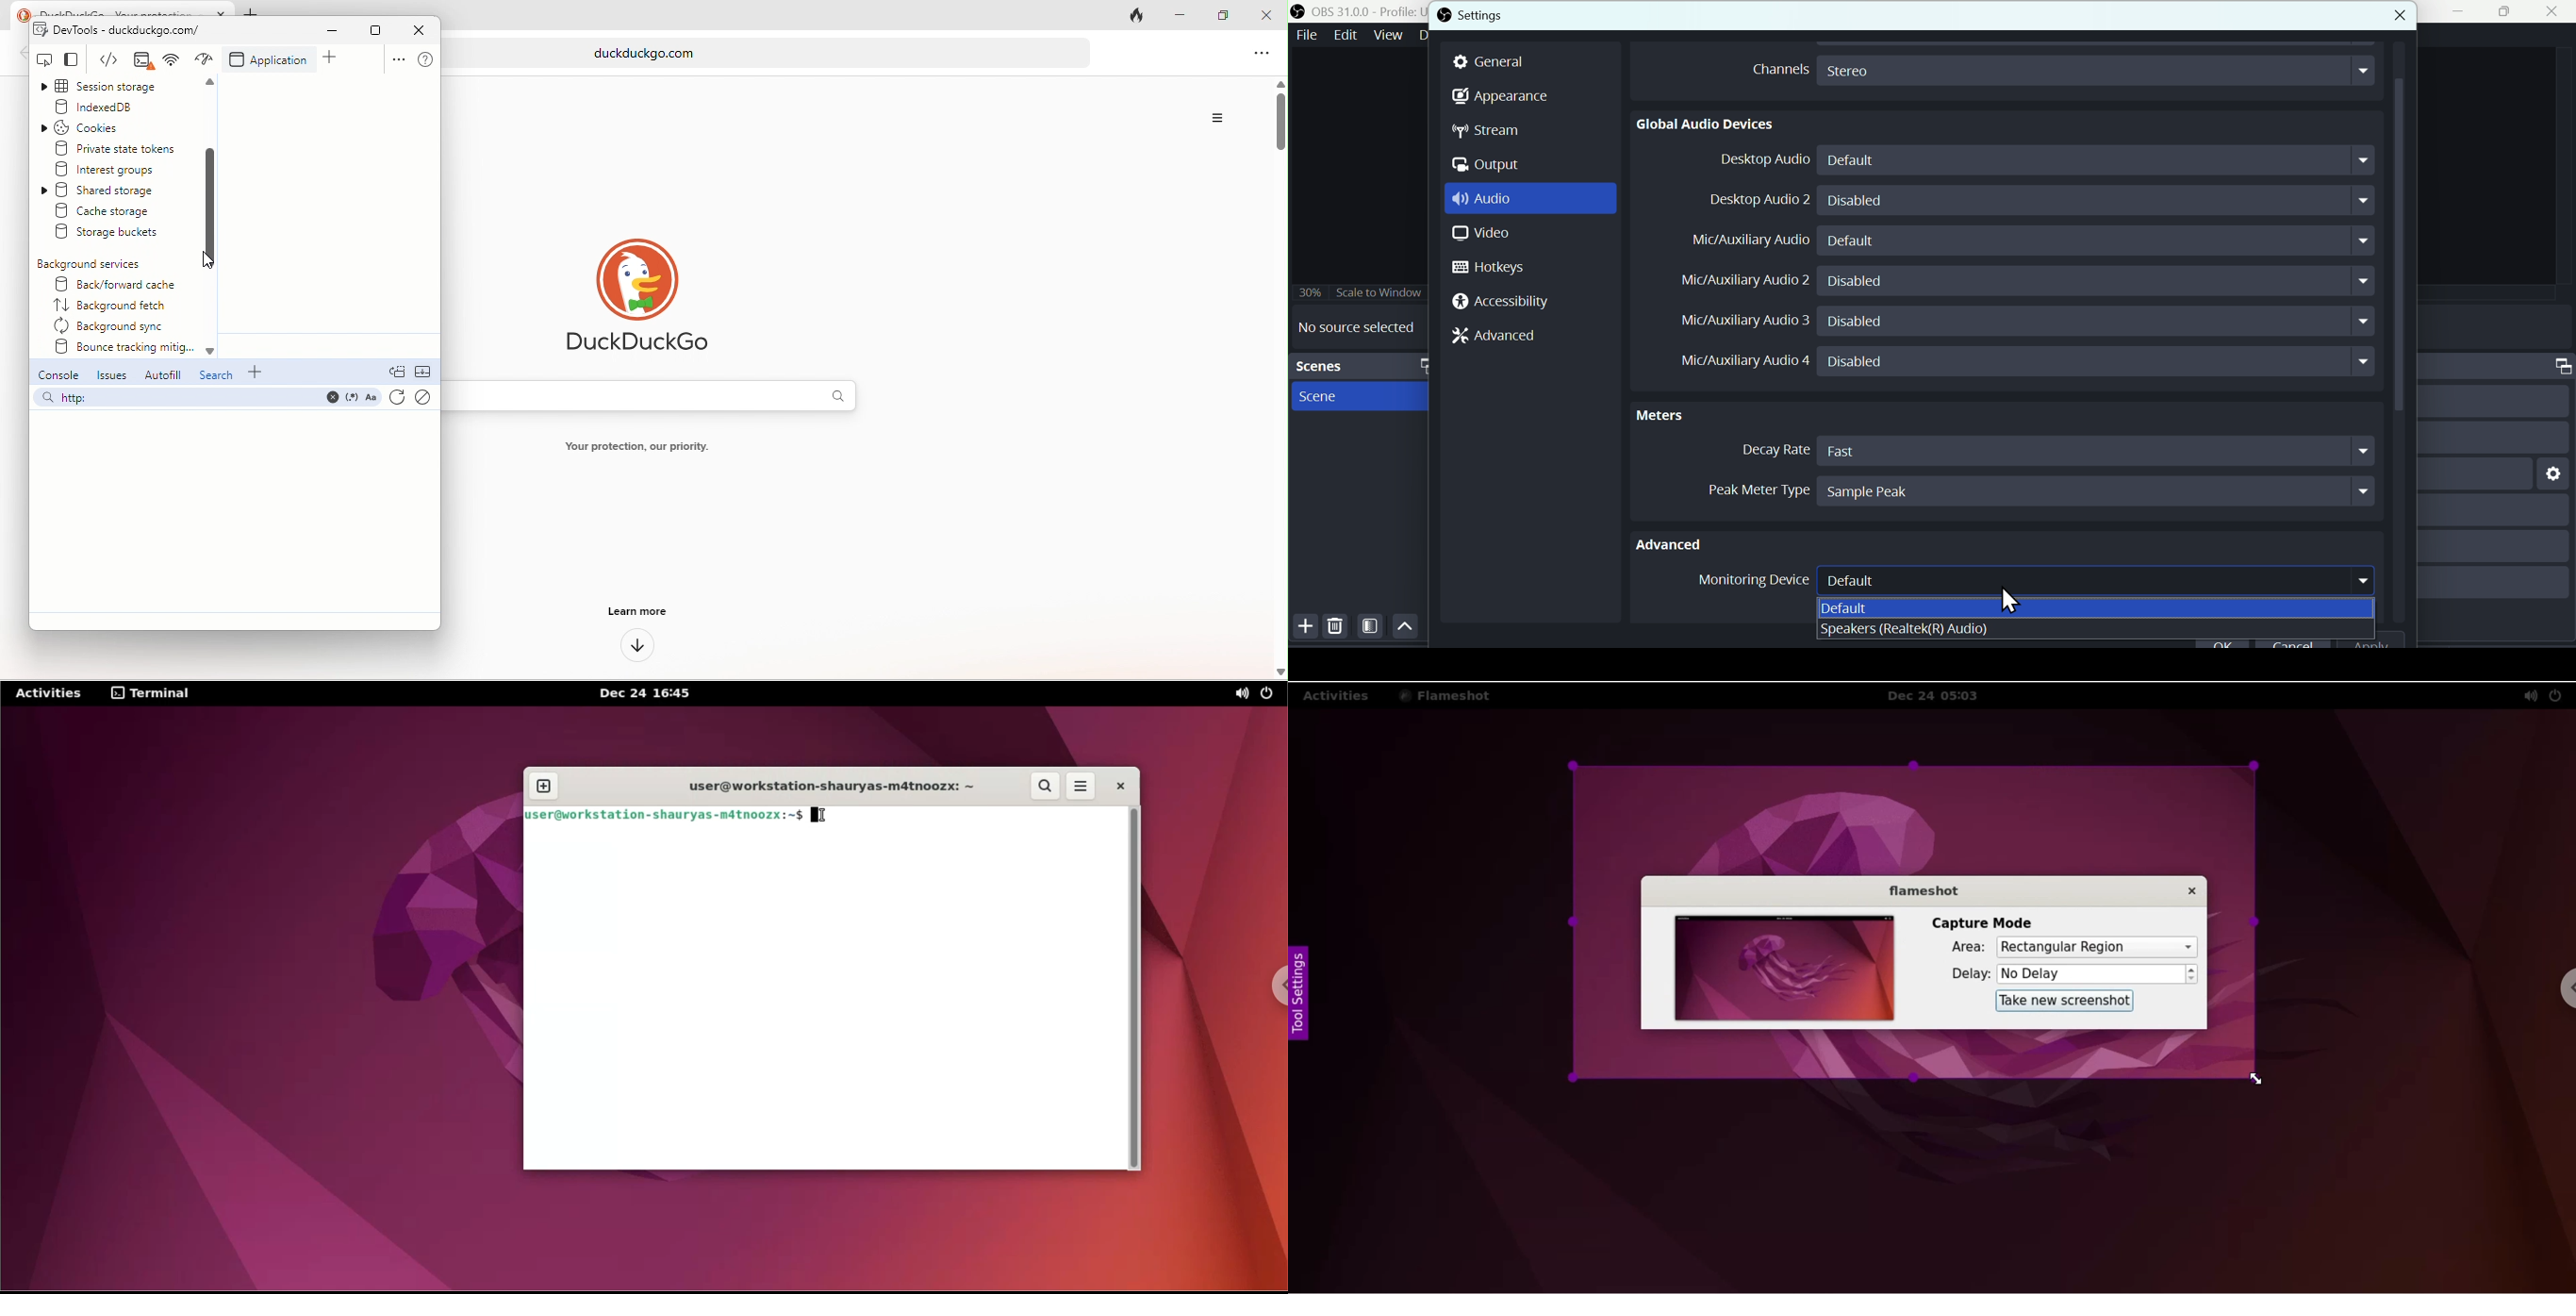 The width and height of the screenshot is (2576, 1316). I want to click on Settings, so click(1504, 15).